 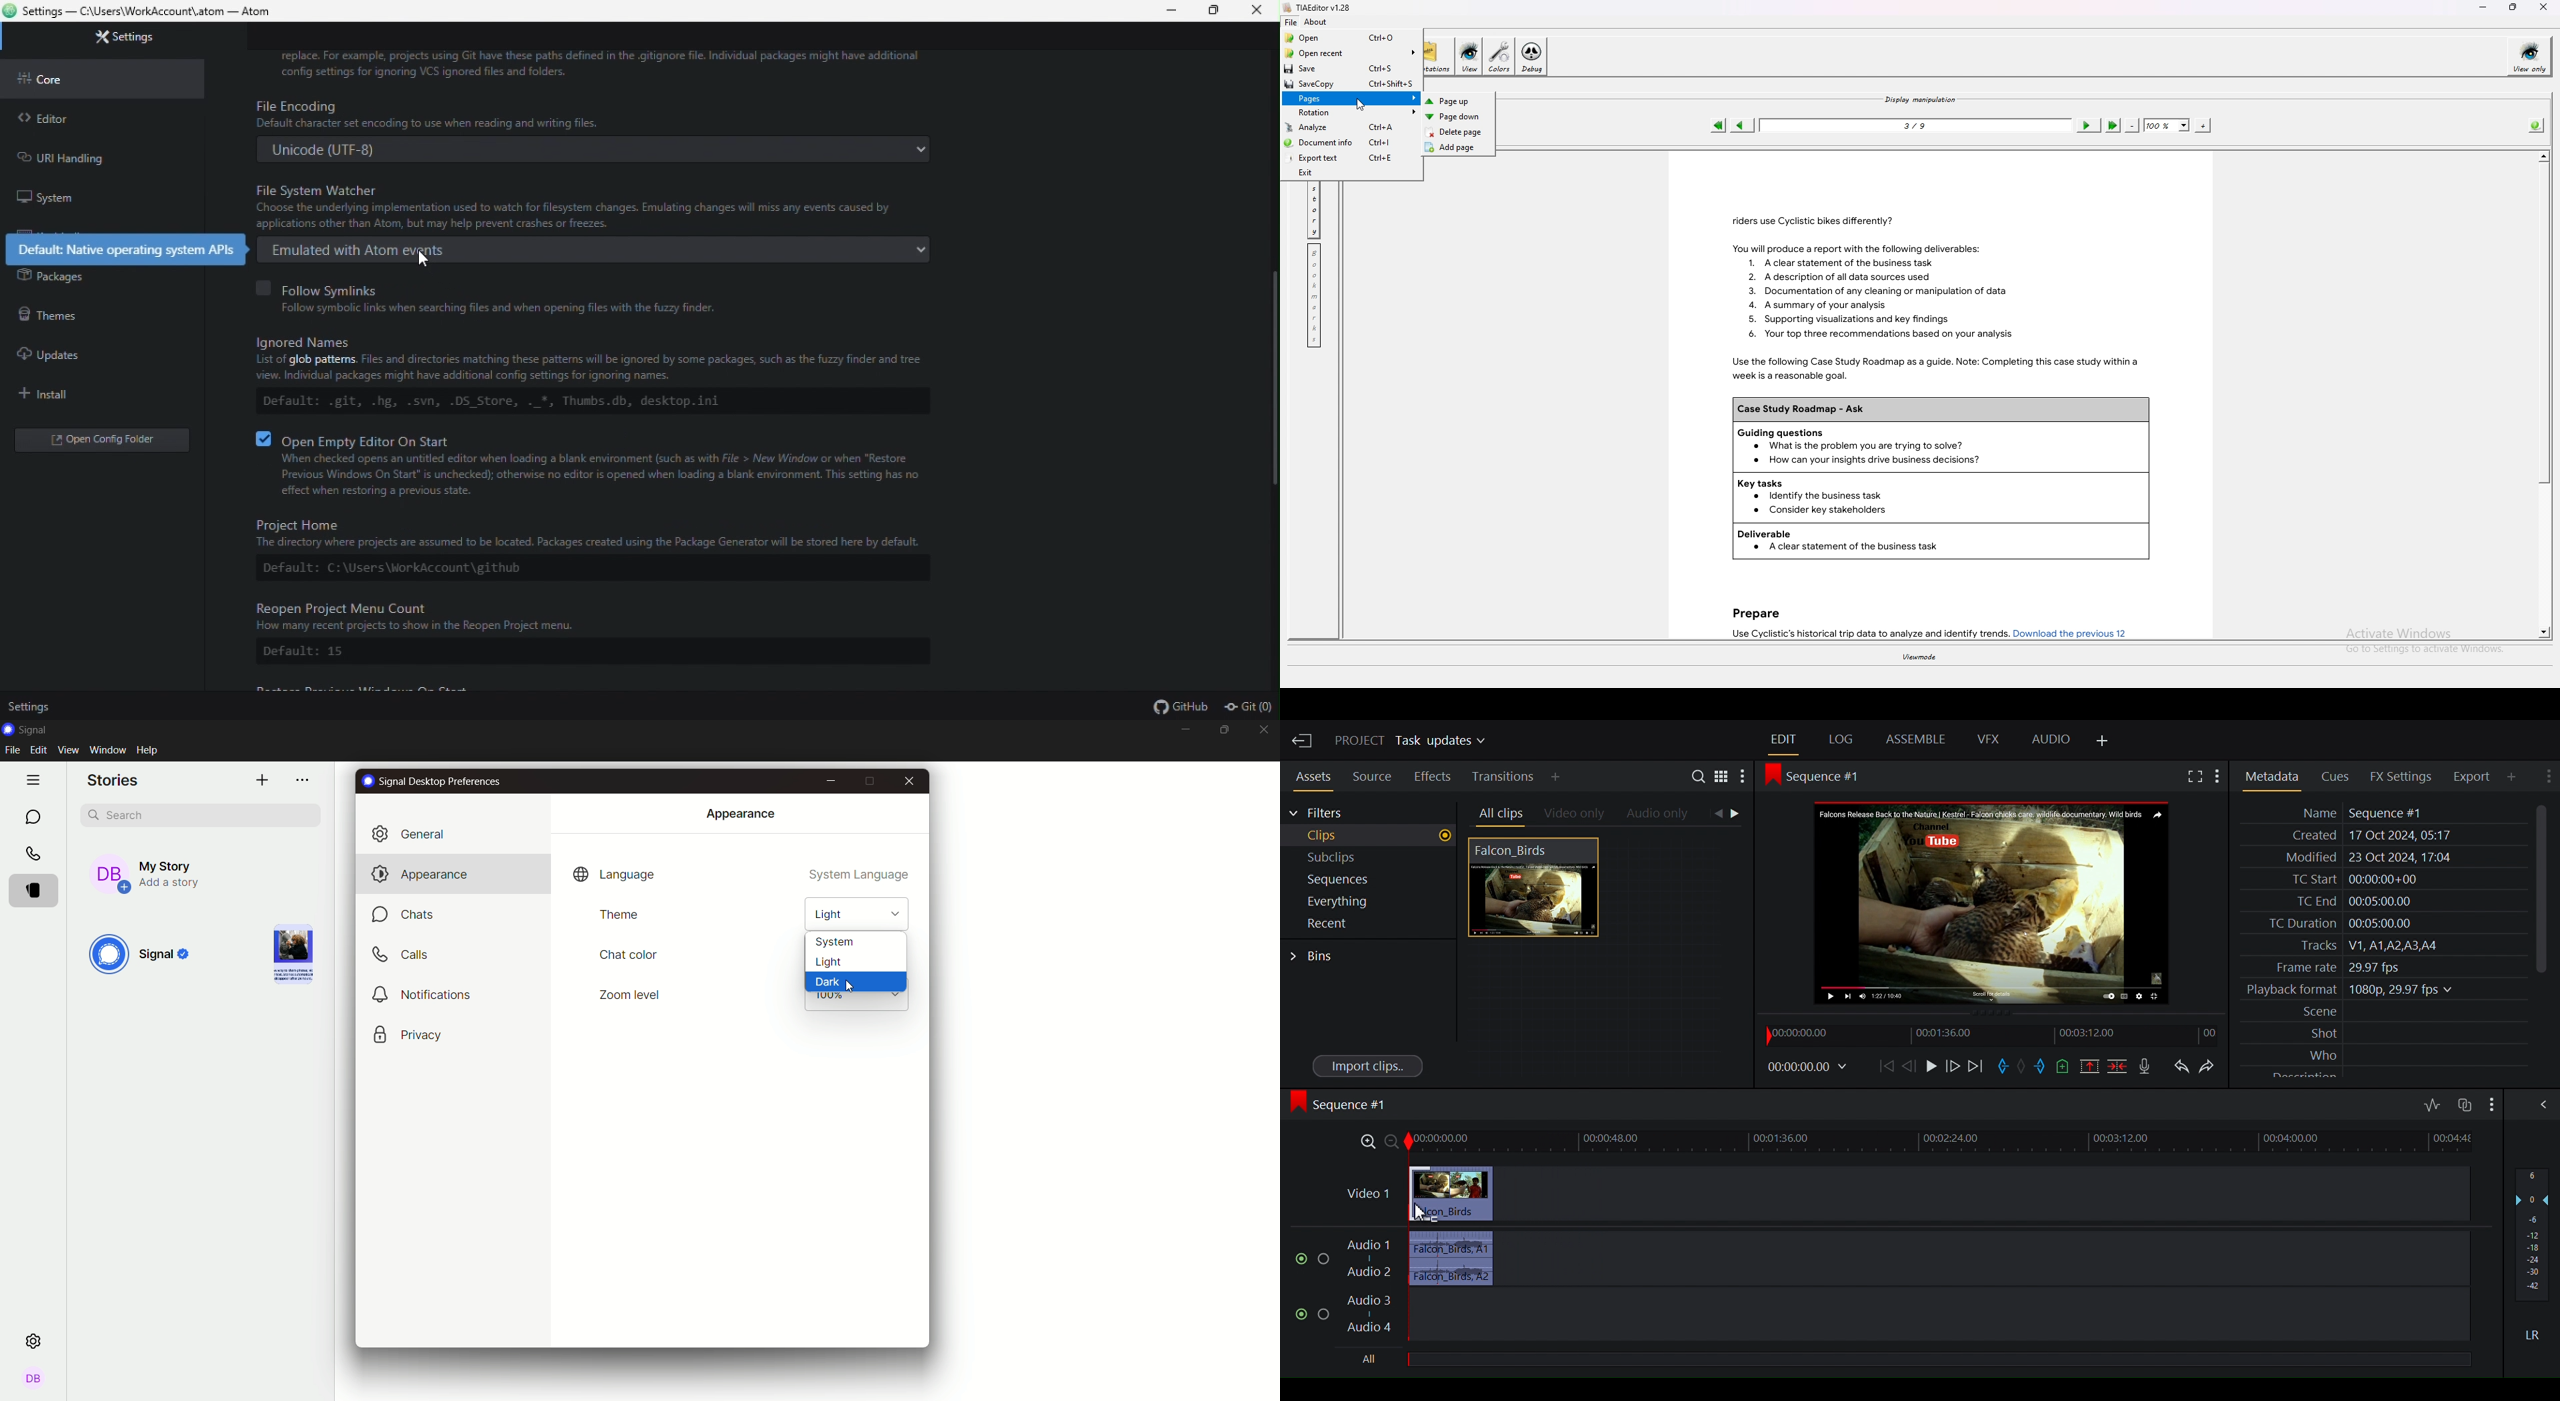 I want to click on Show everything in the current project, so click(x=1367, y=901).